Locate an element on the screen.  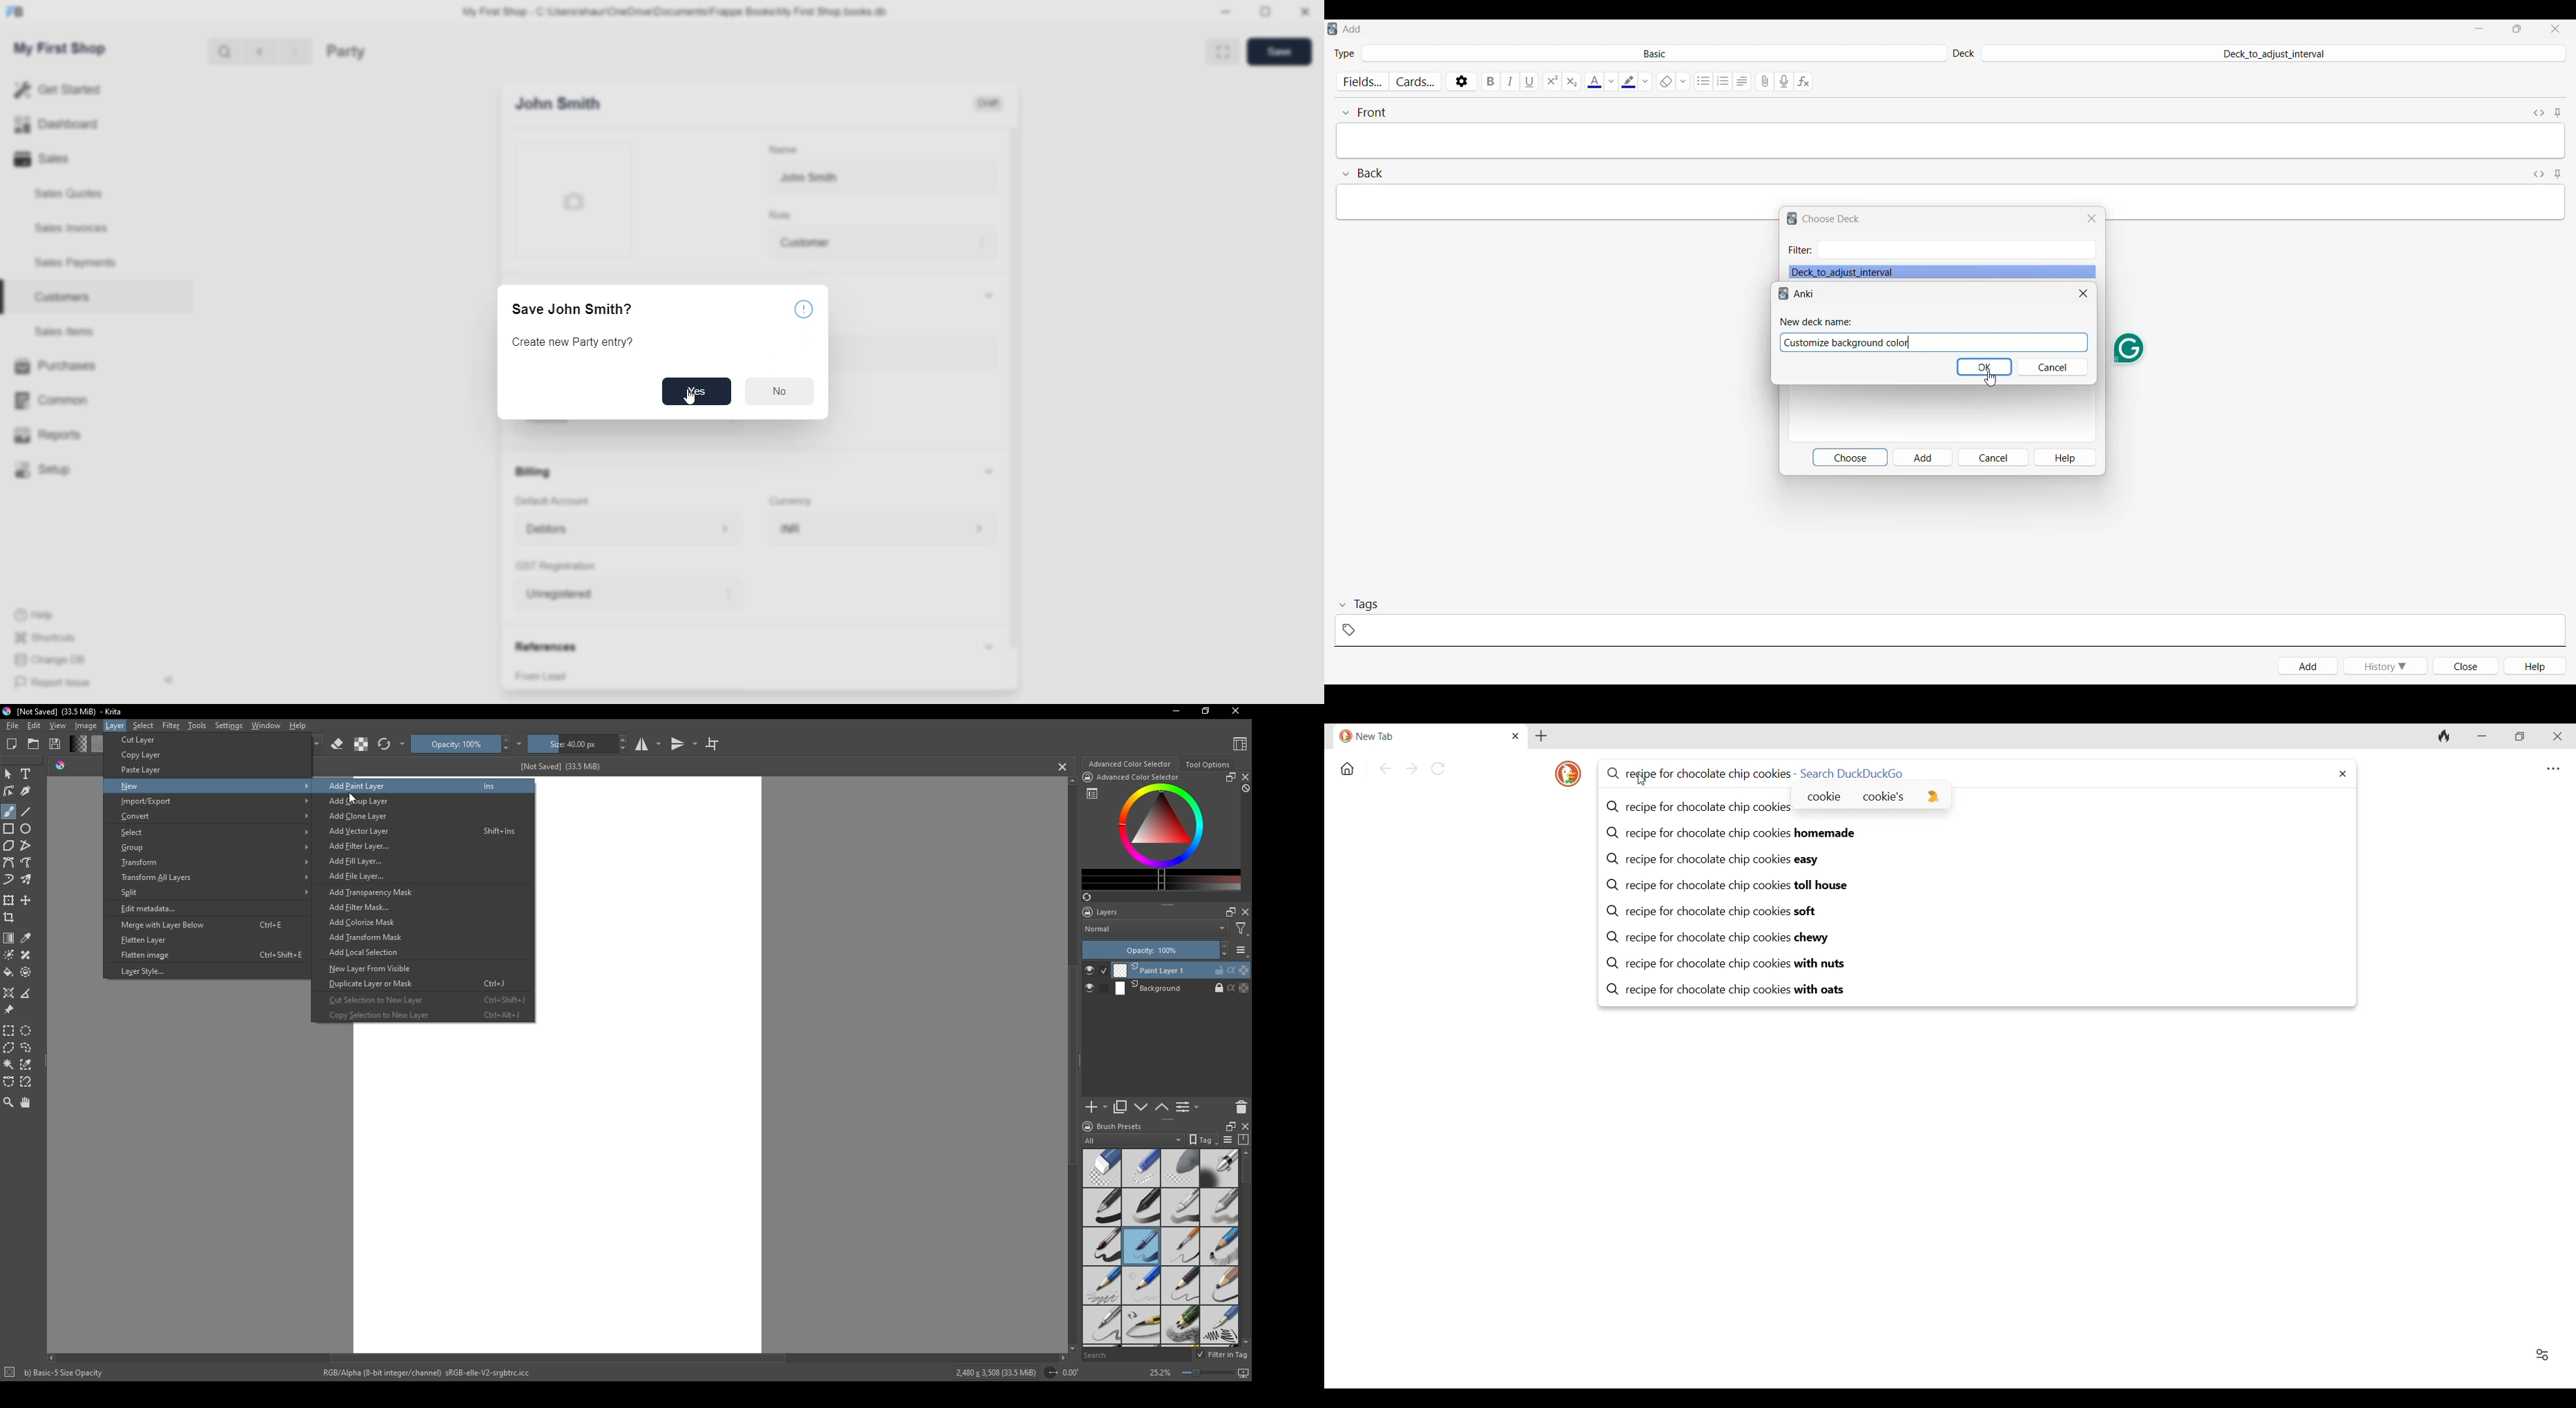
Sales is located at coordinates (58, 160).